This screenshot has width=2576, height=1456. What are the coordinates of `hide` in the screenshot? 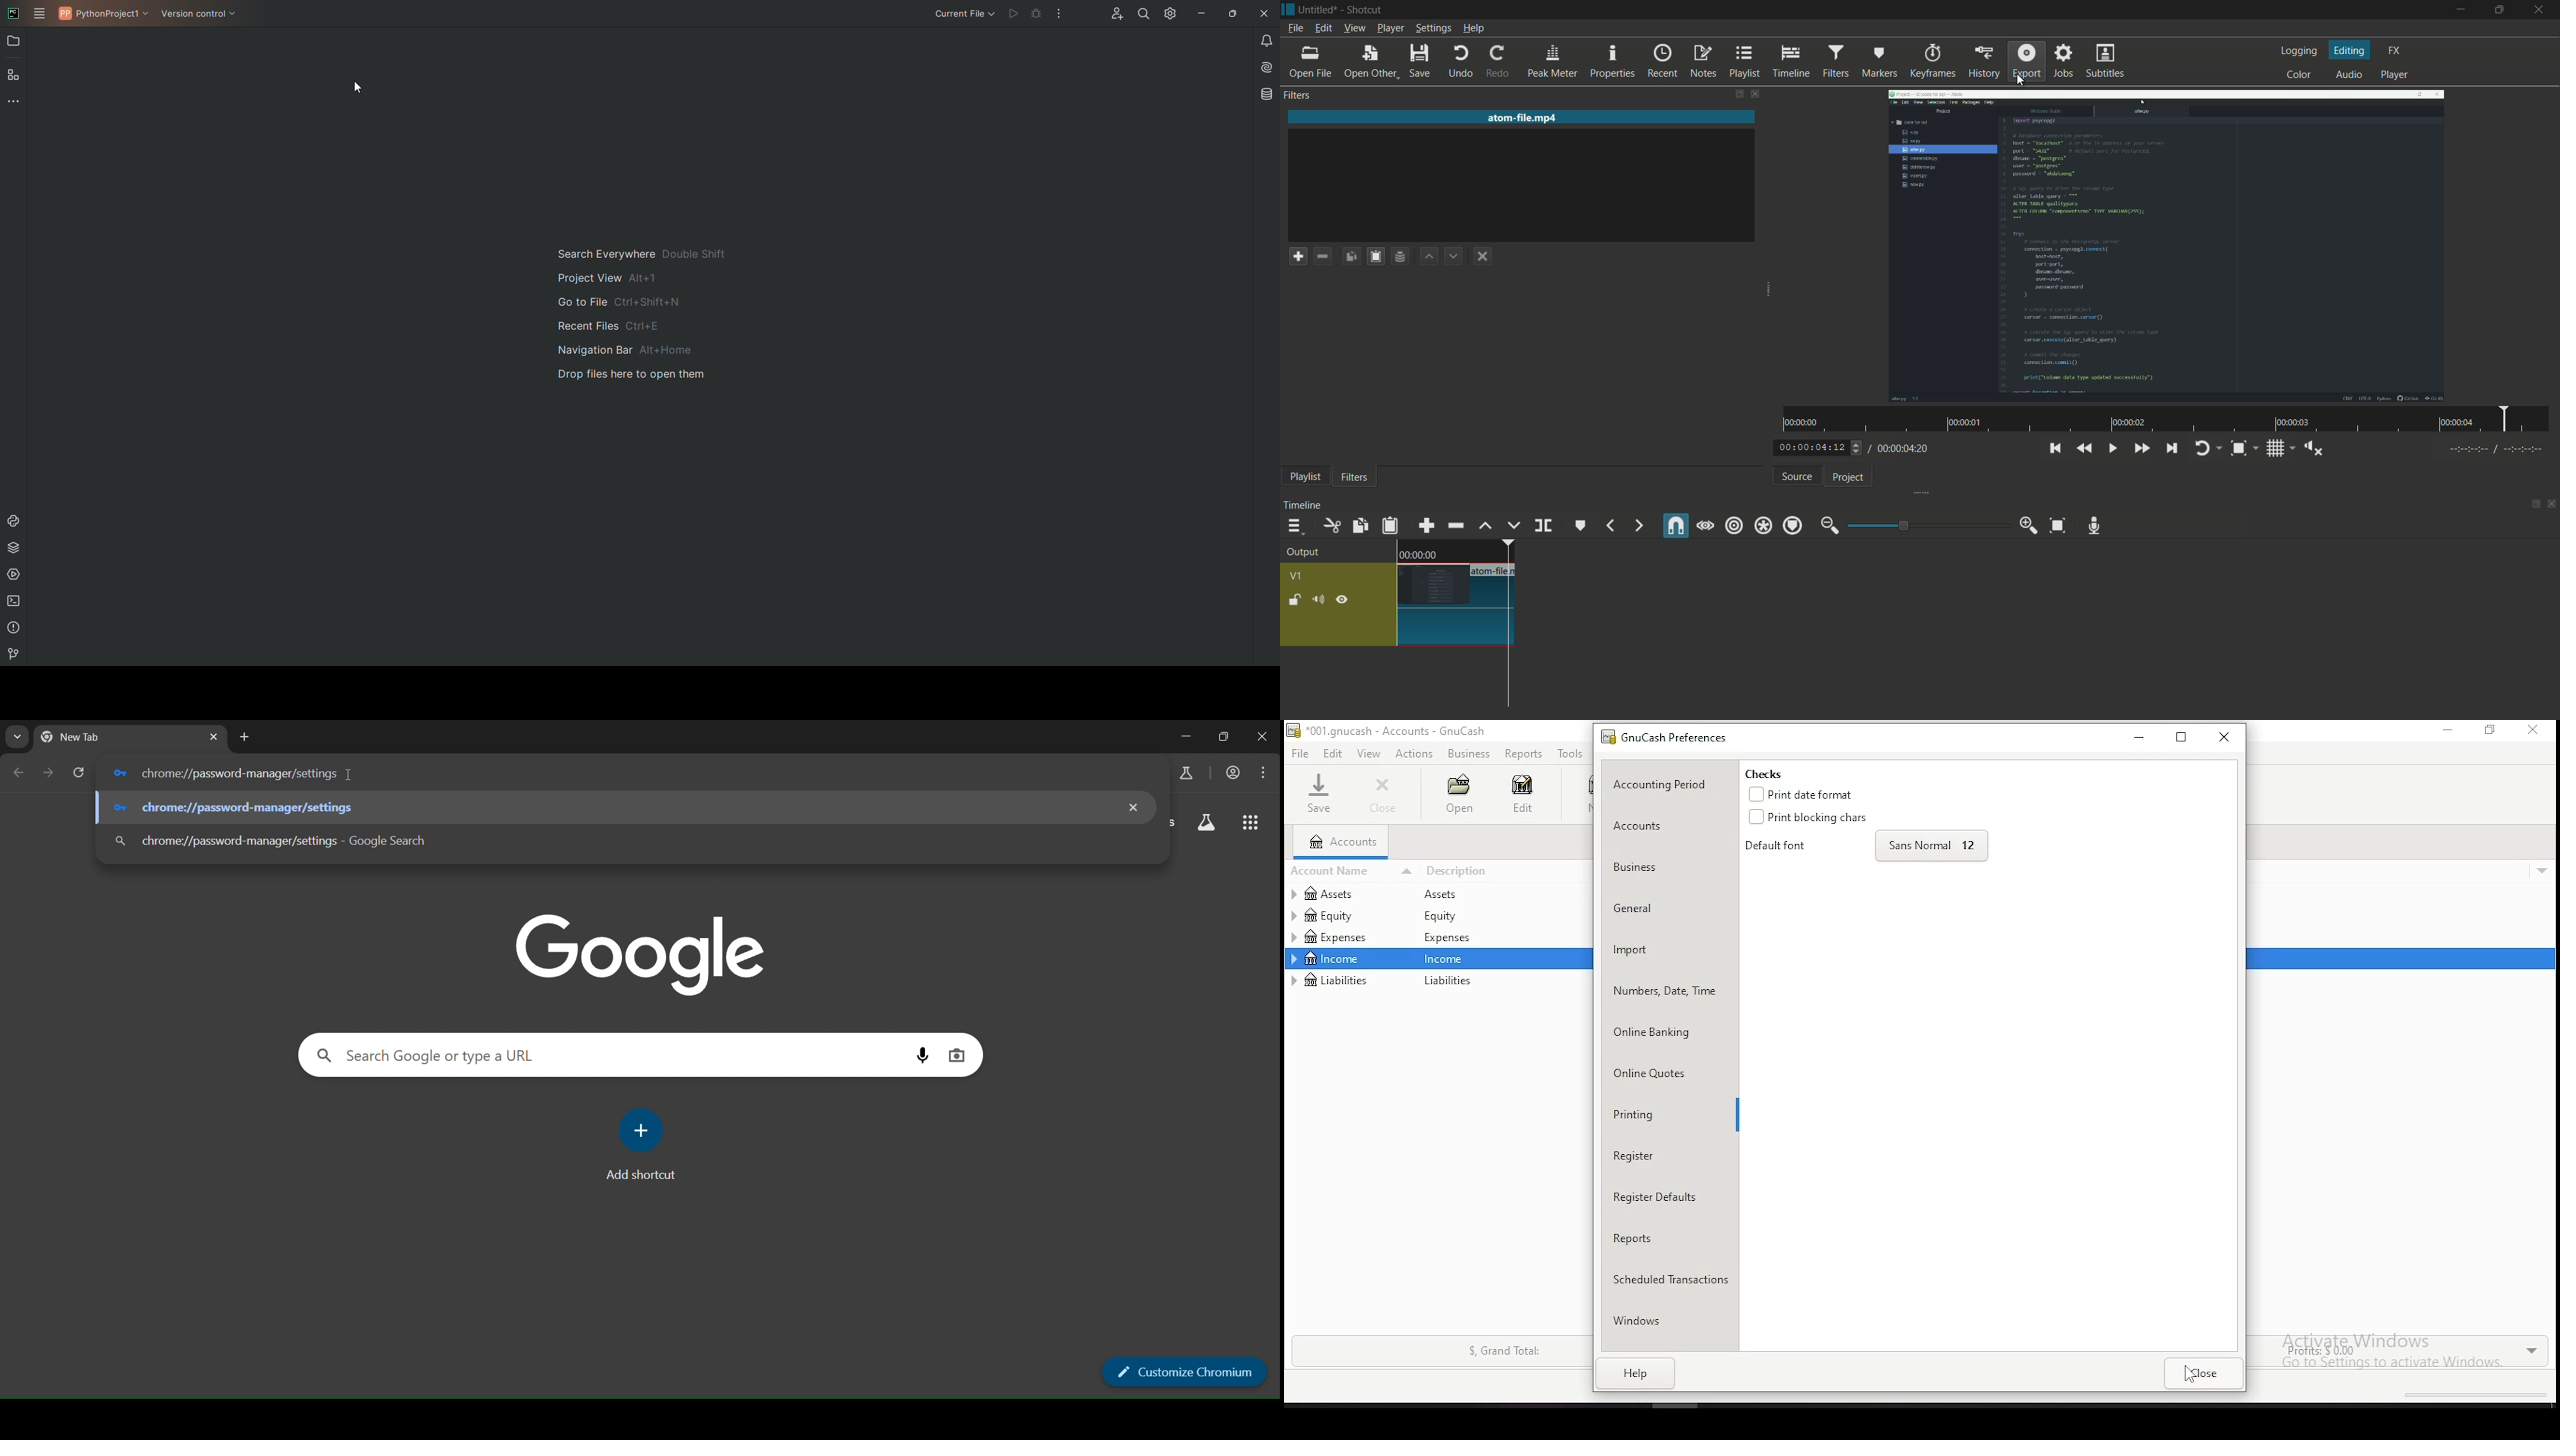 It's located at (1345, 600).